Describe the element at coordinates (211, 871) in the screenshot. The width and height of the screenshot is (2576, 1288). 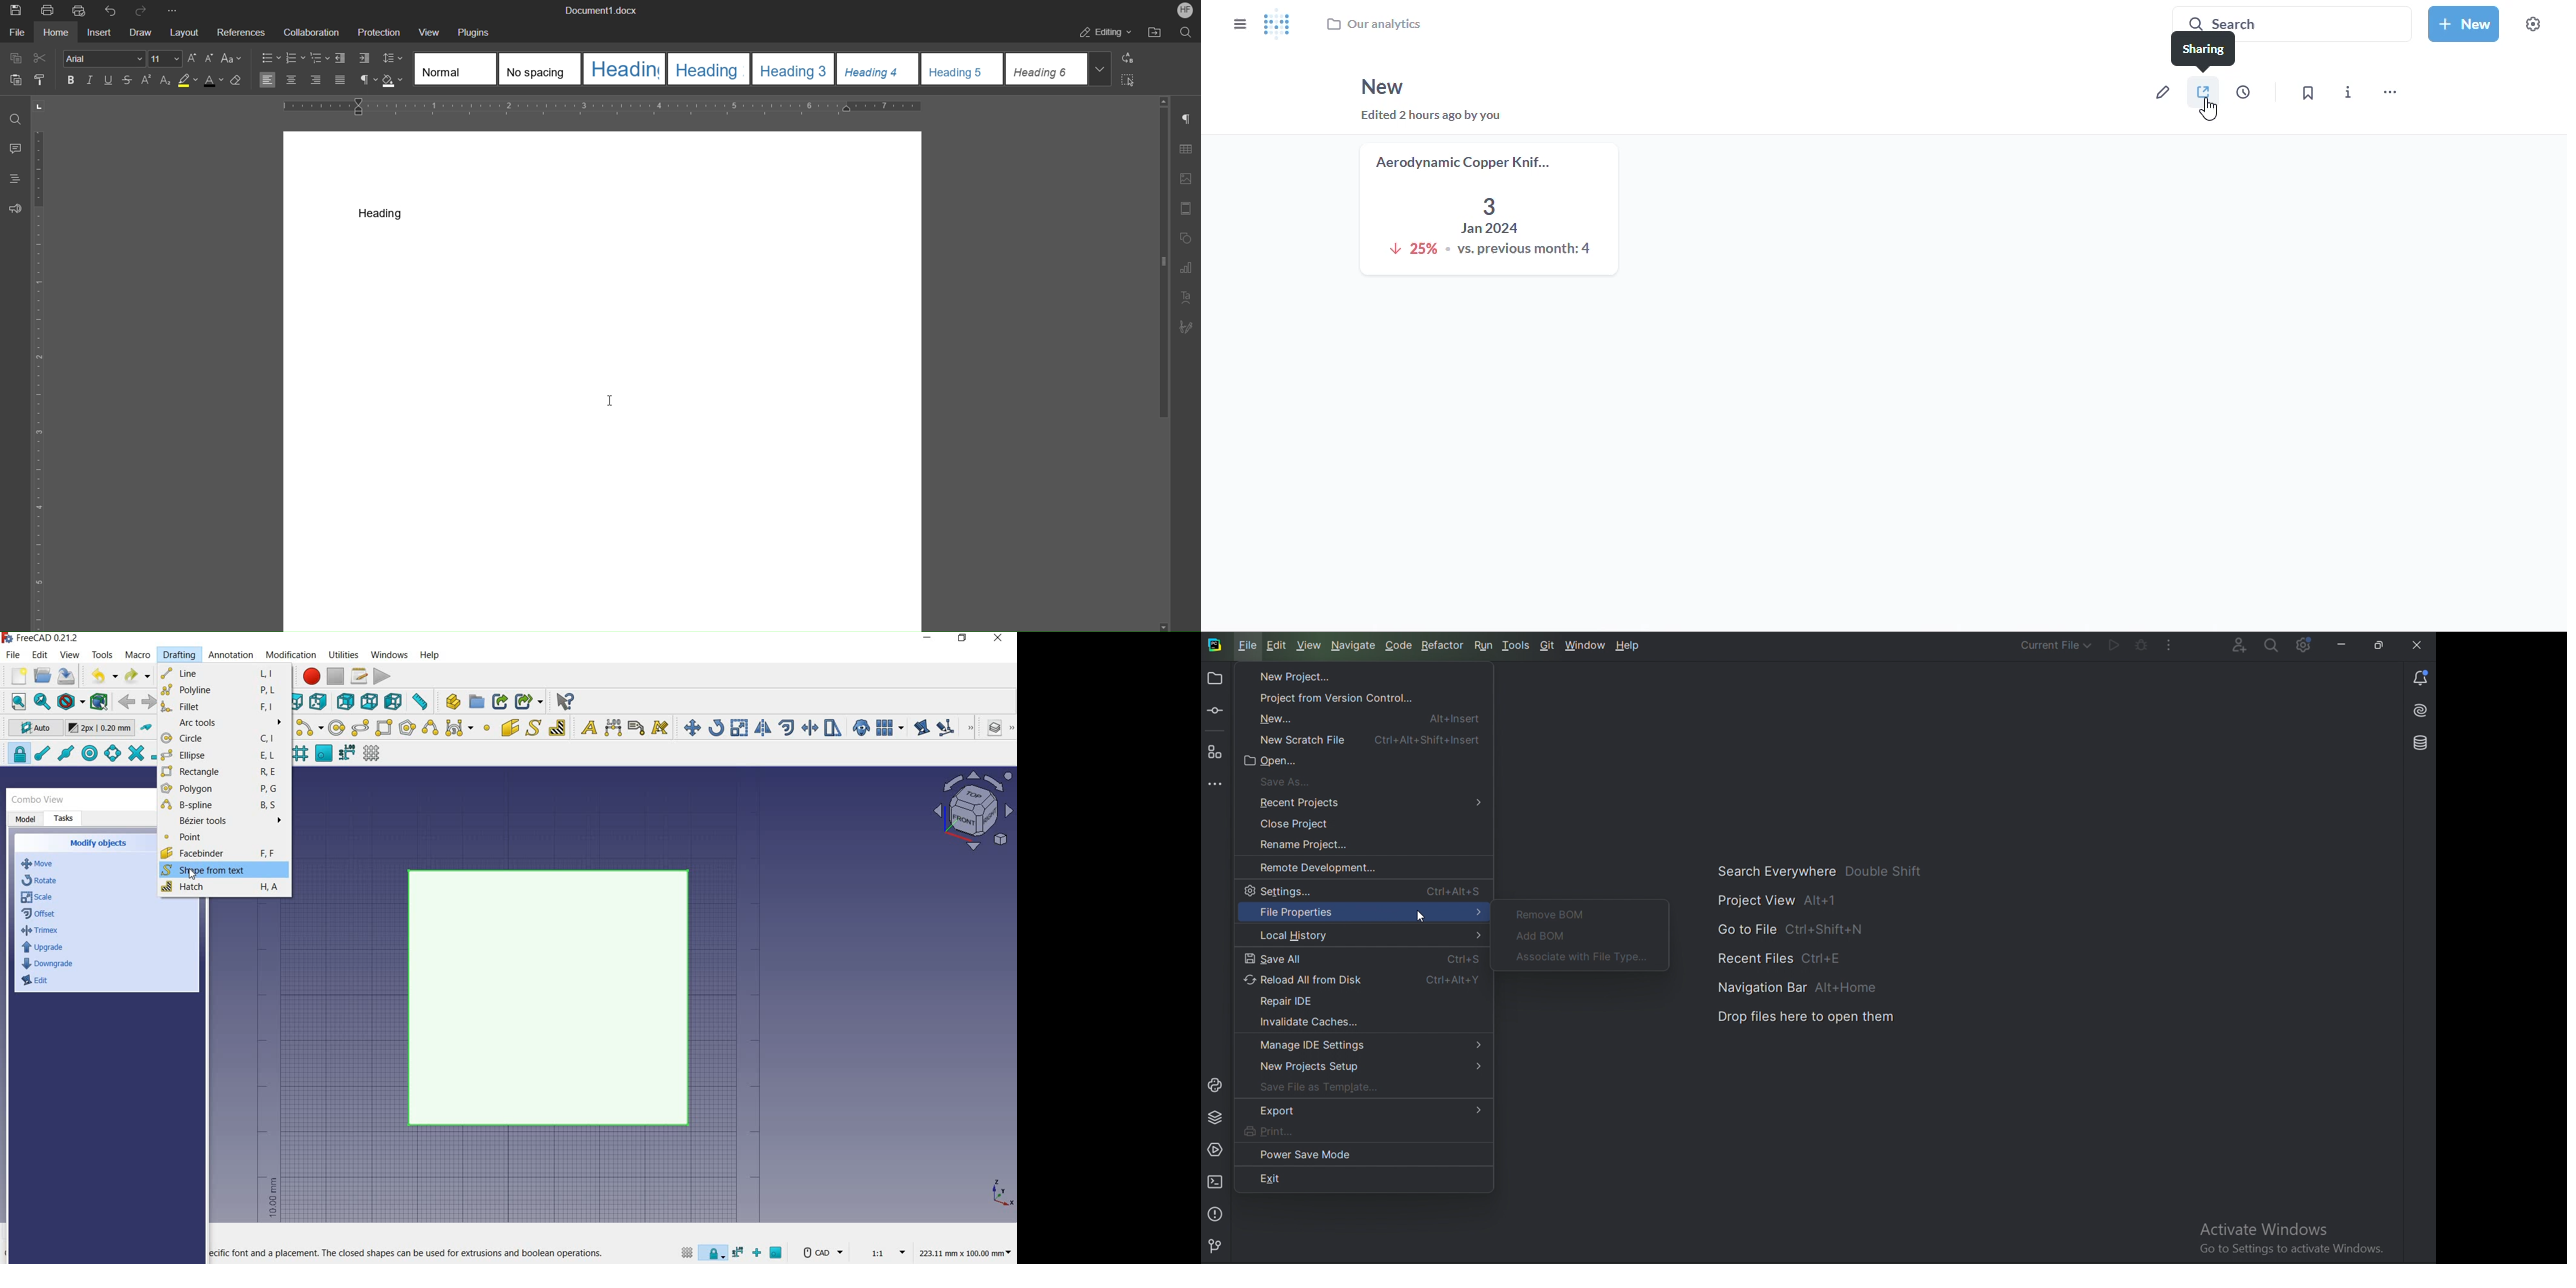
I see `shapefromtext` at that location.